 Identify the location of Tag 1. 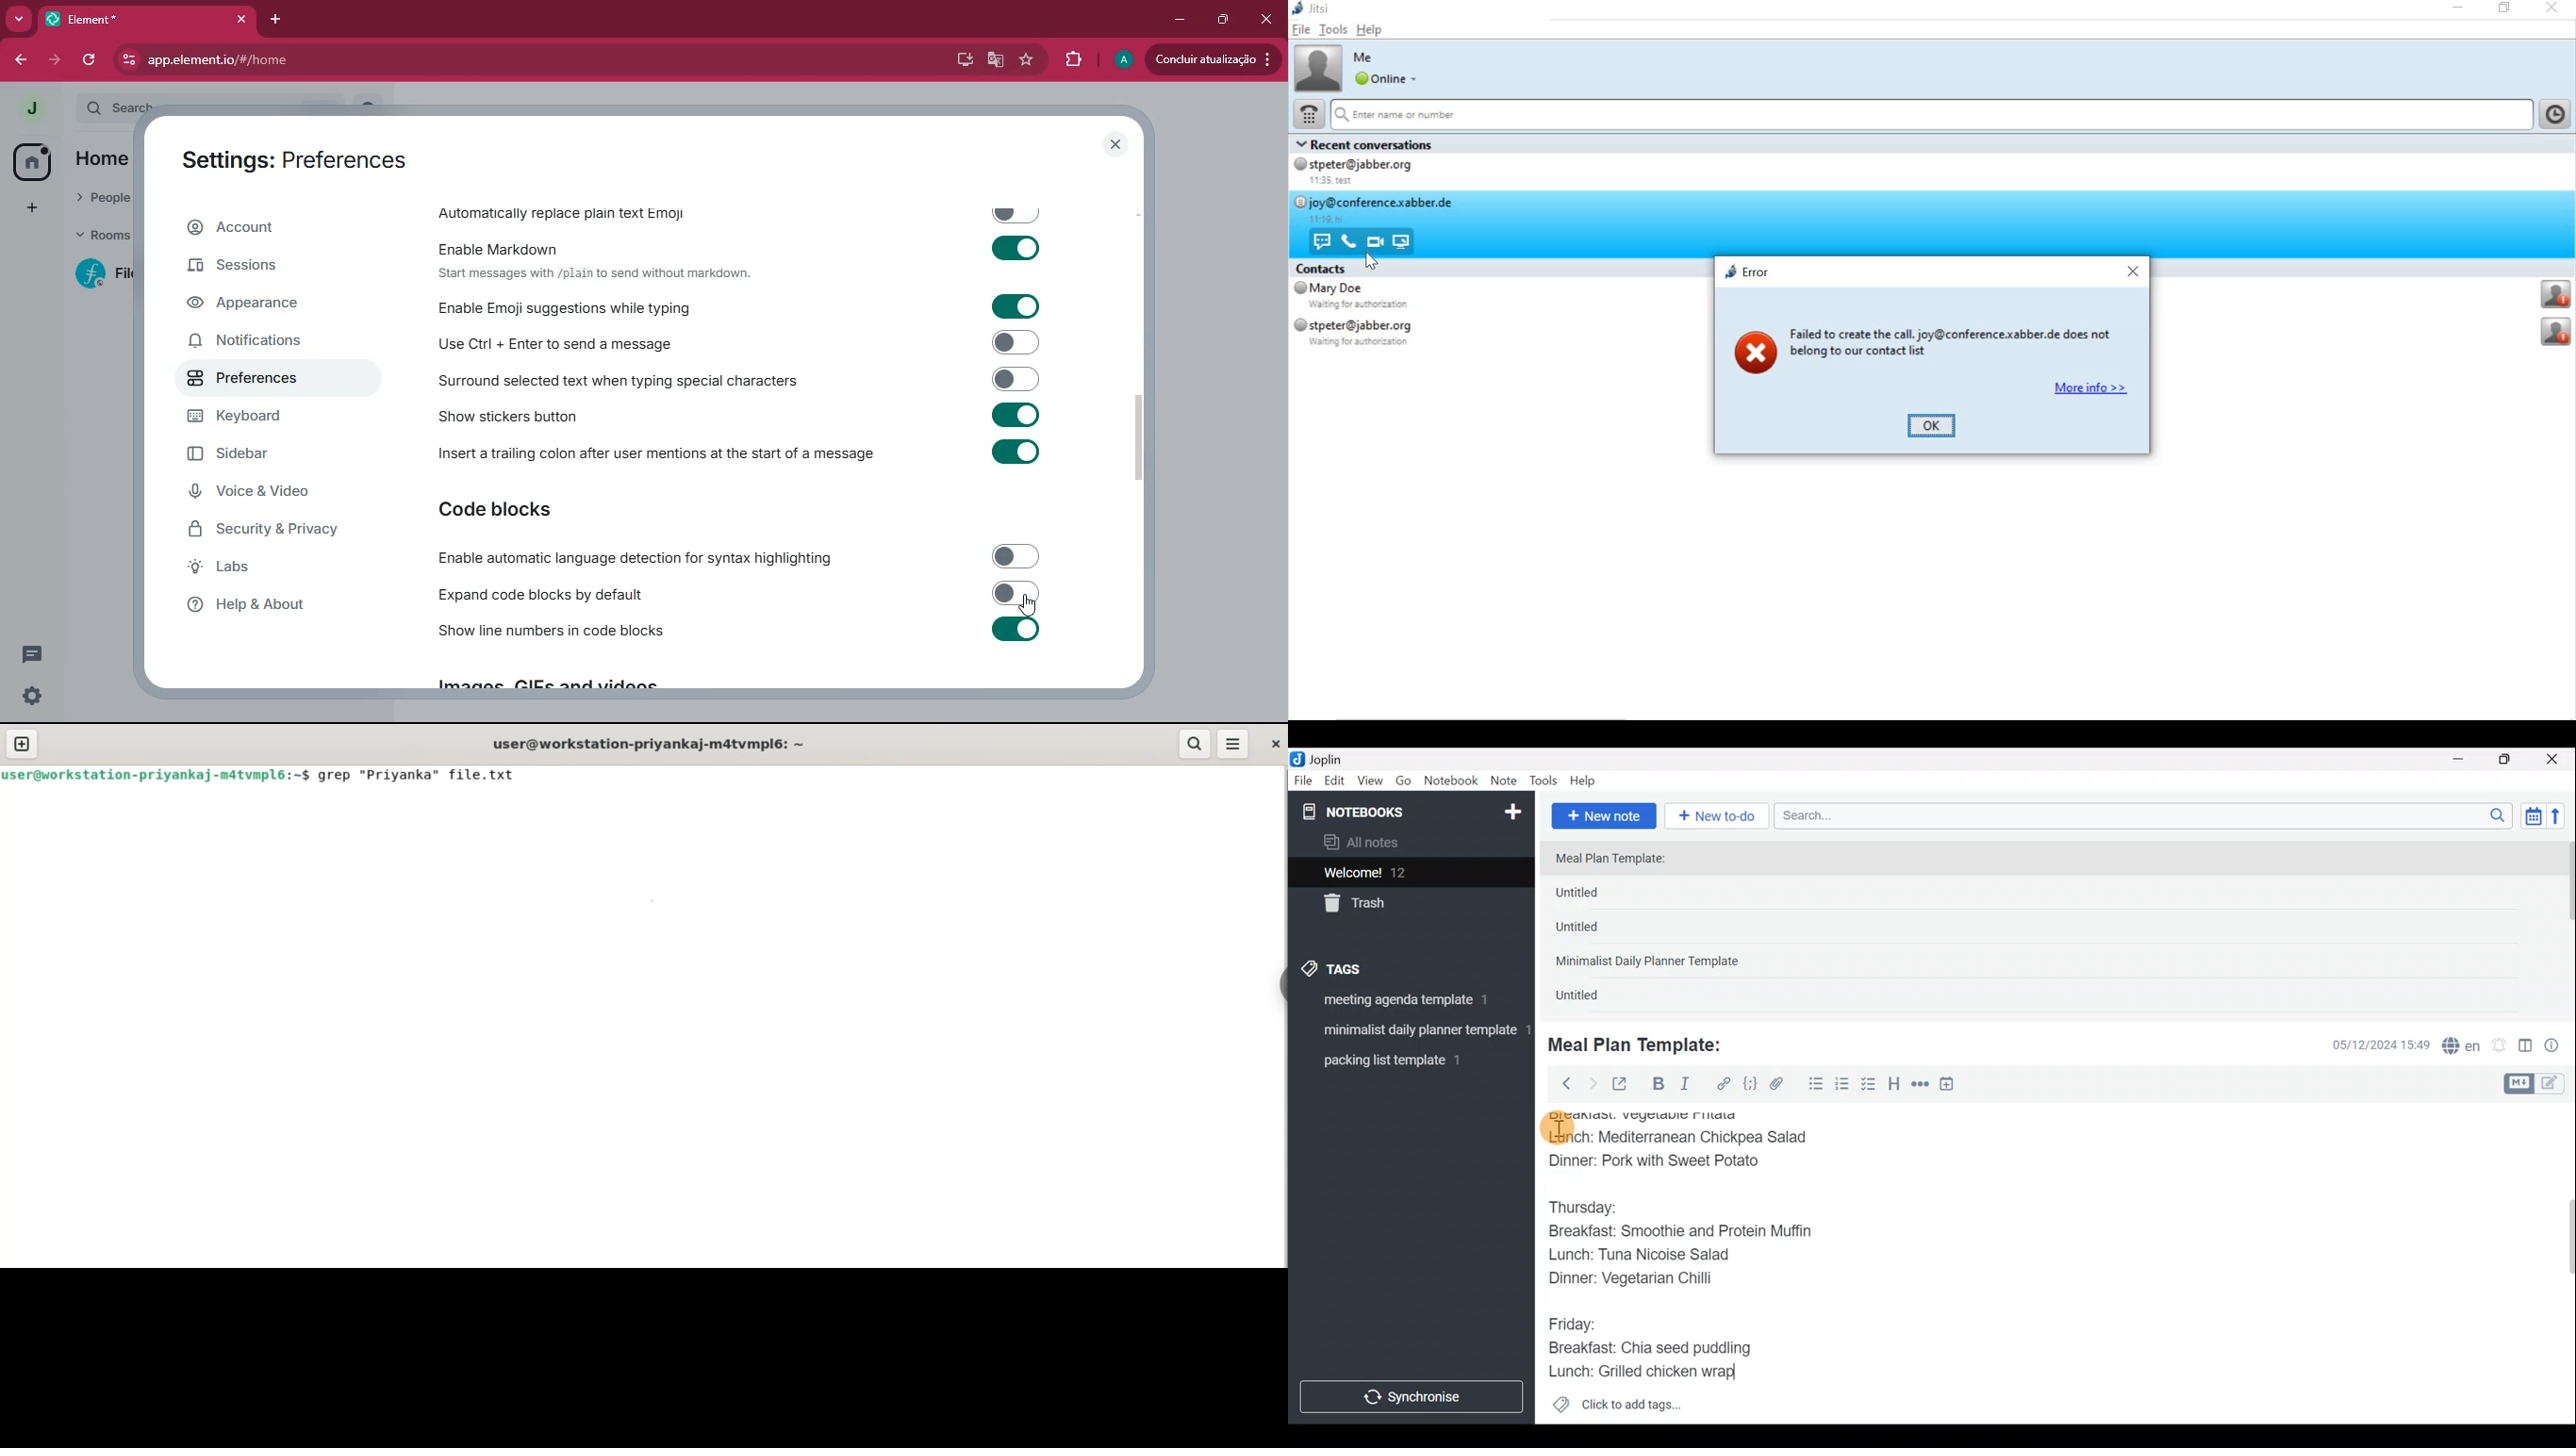
(1407, 1004).